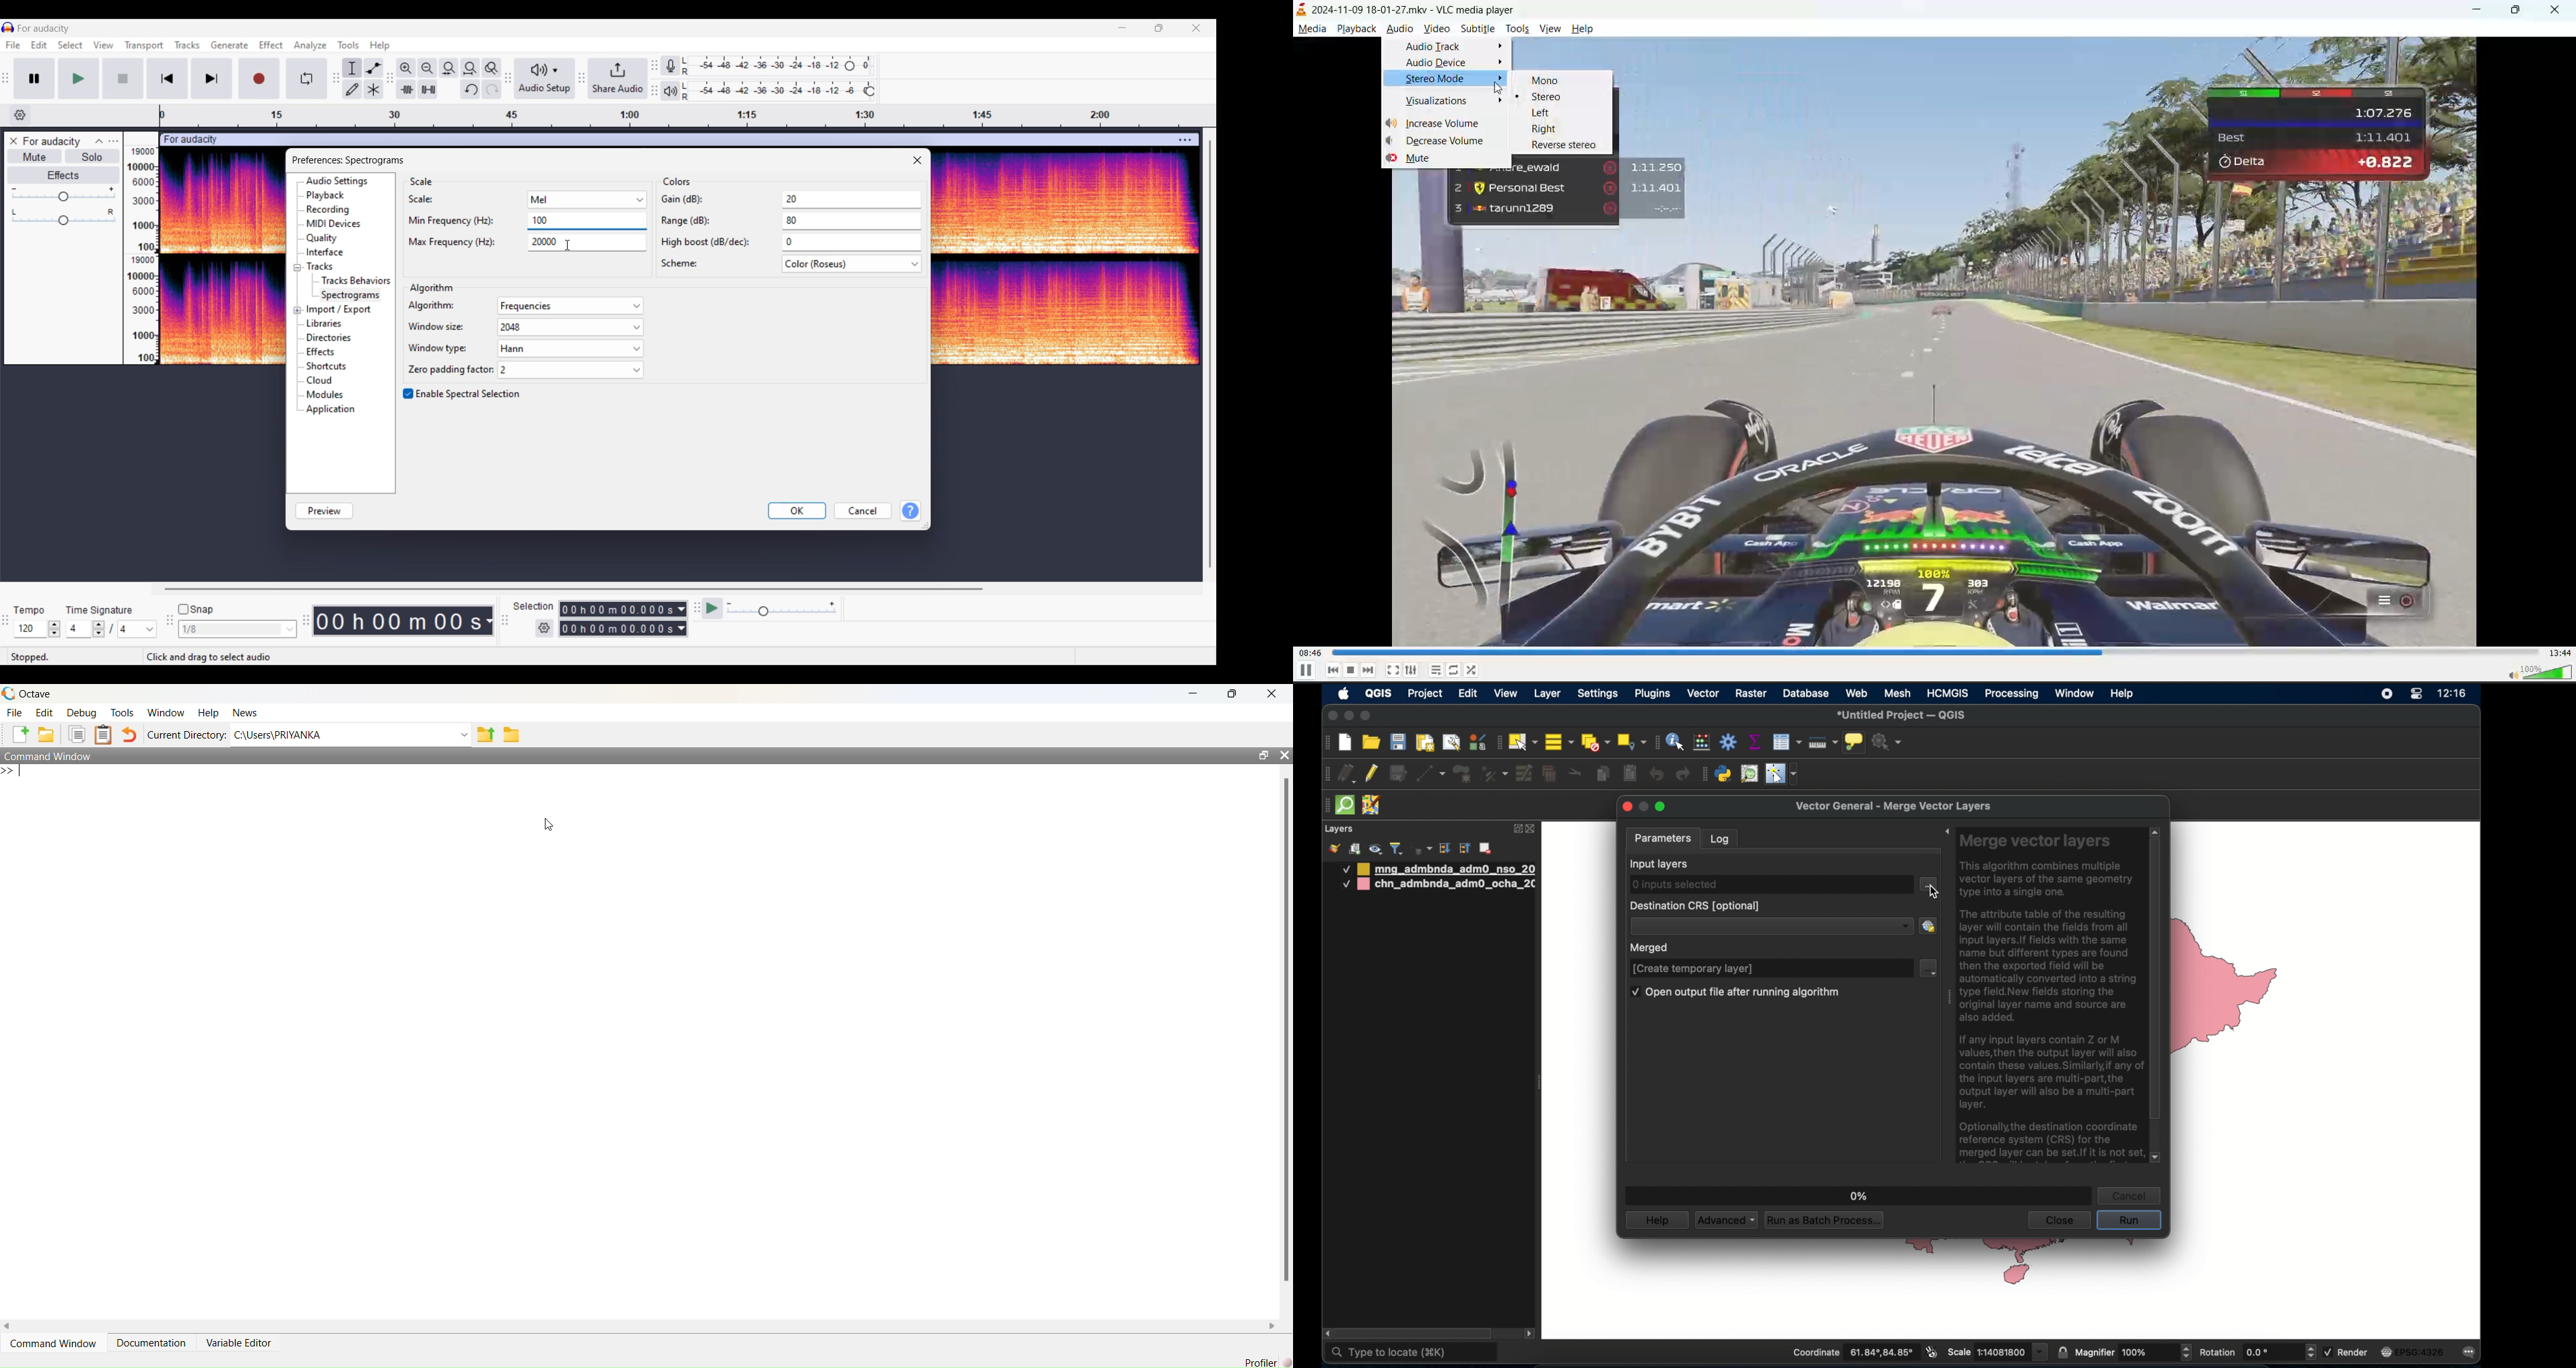  Describe the element at coordinates (1935, 651) in the screenshot. I see `track slider` at that location.